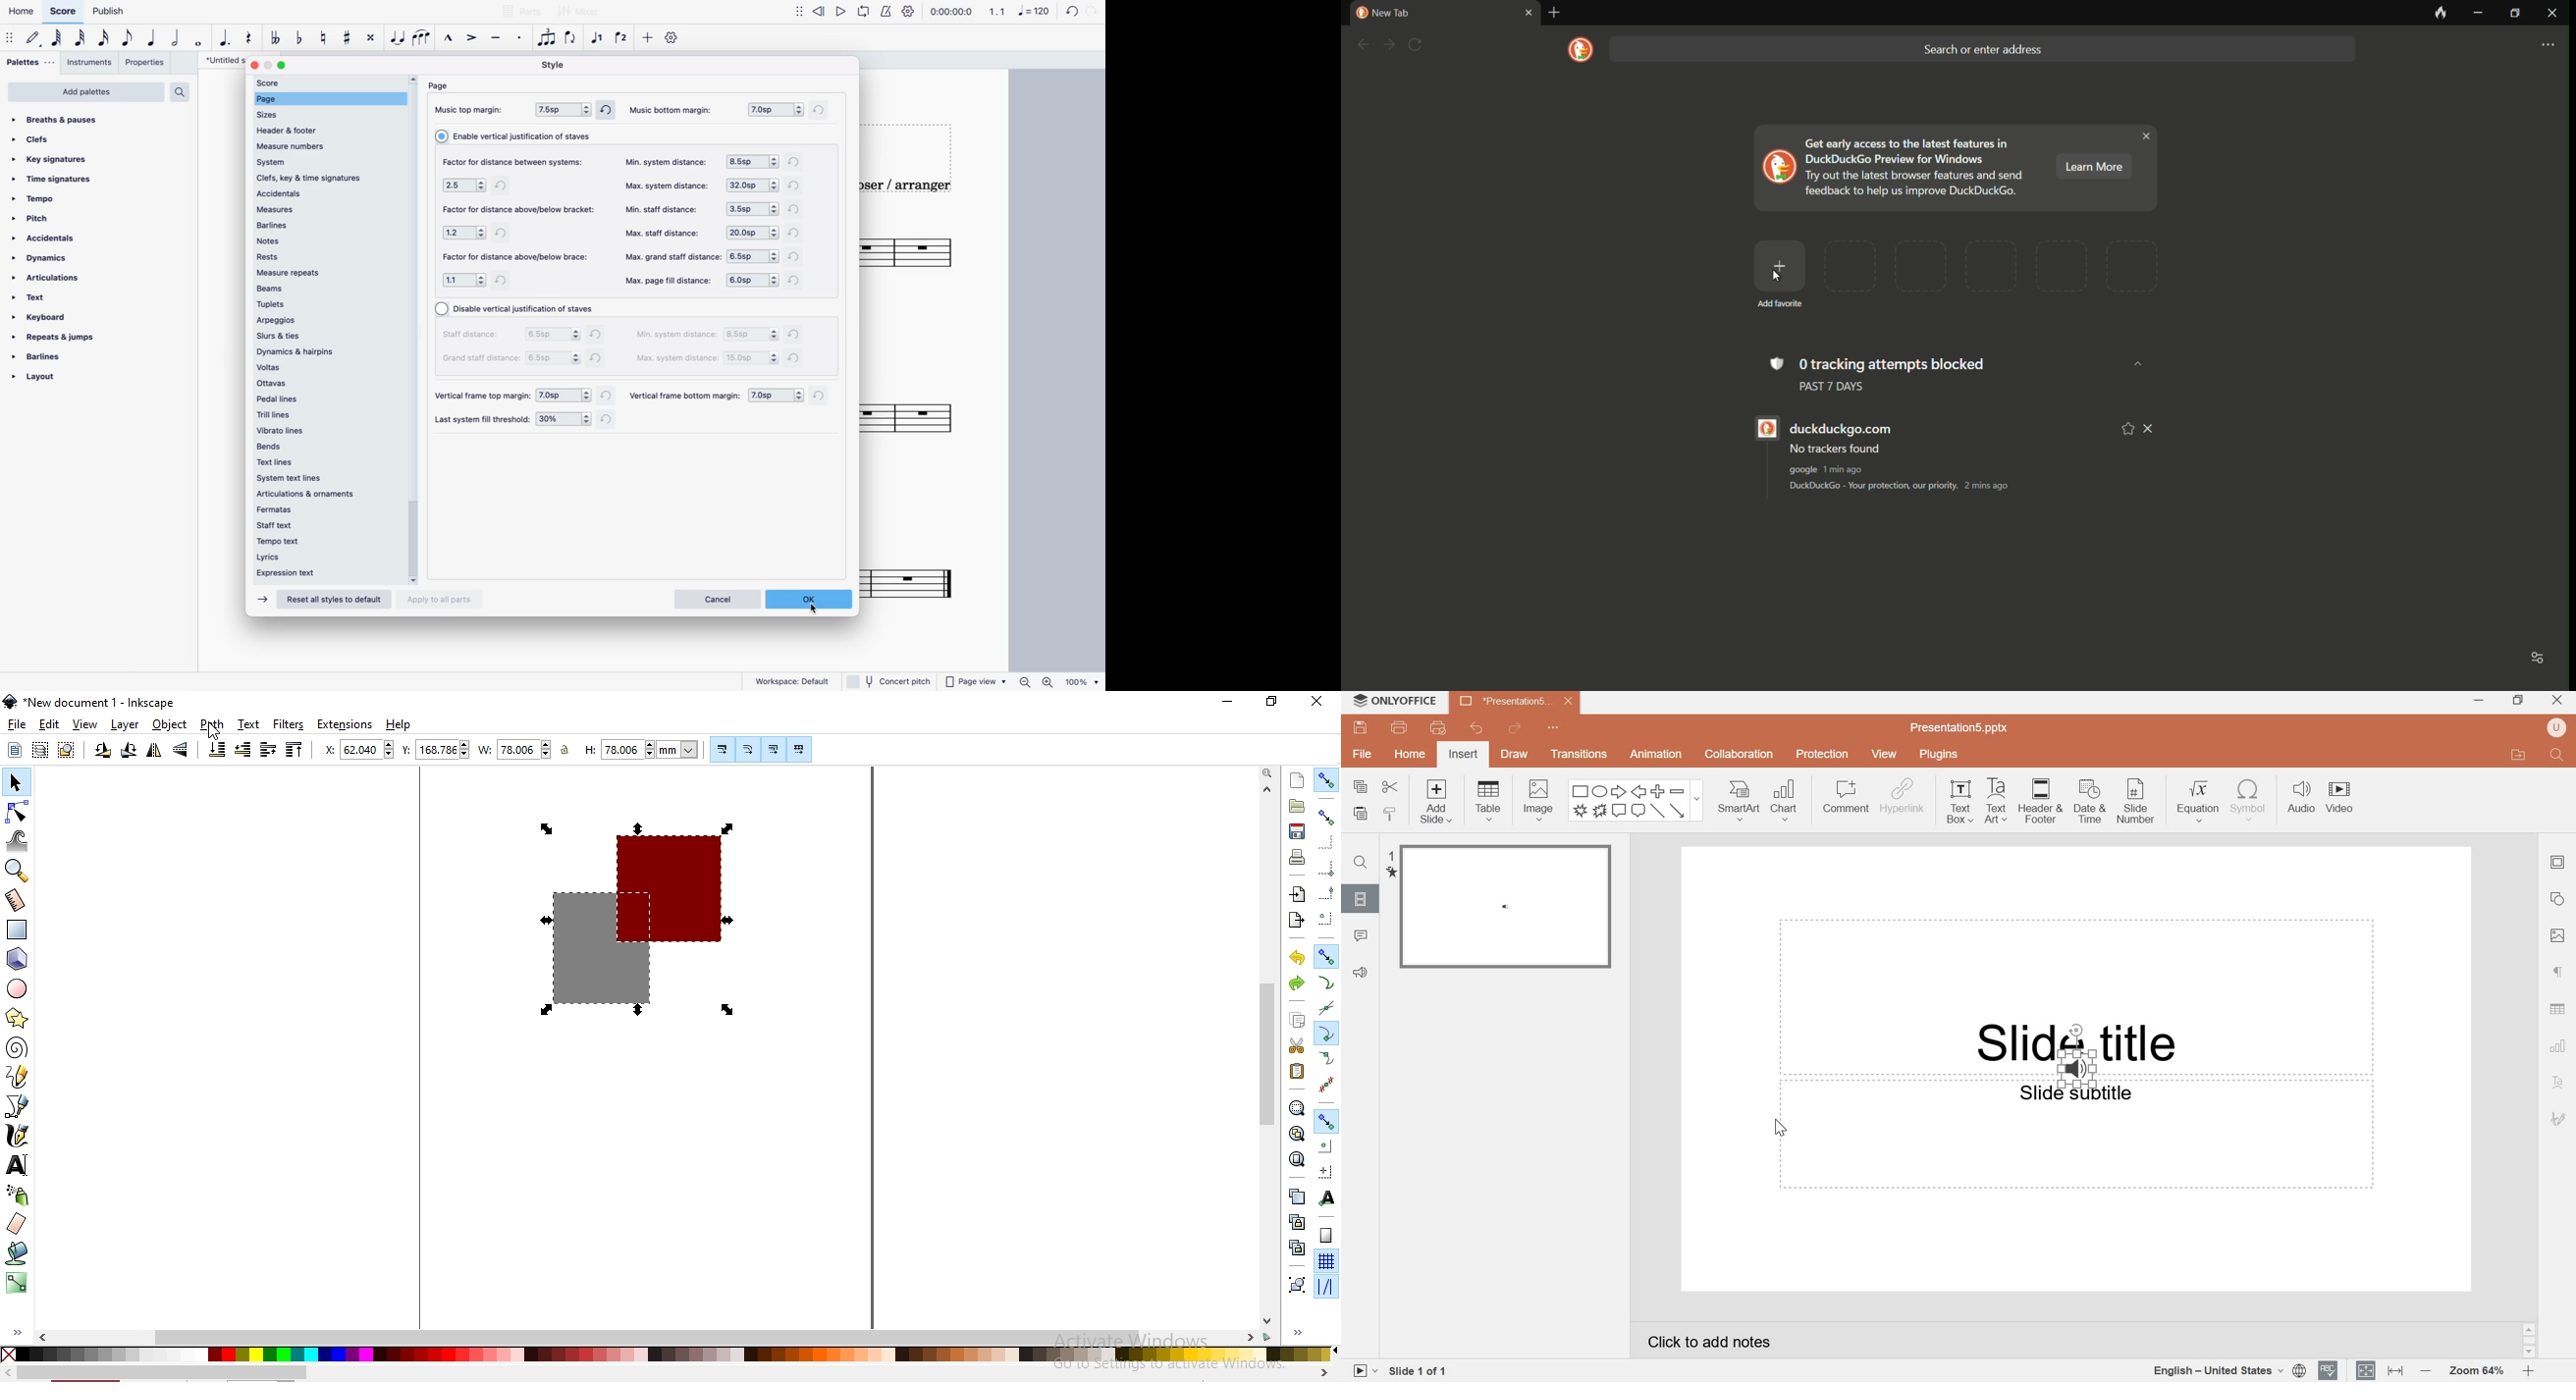  I want to click on chart, so click(2560, 1046).